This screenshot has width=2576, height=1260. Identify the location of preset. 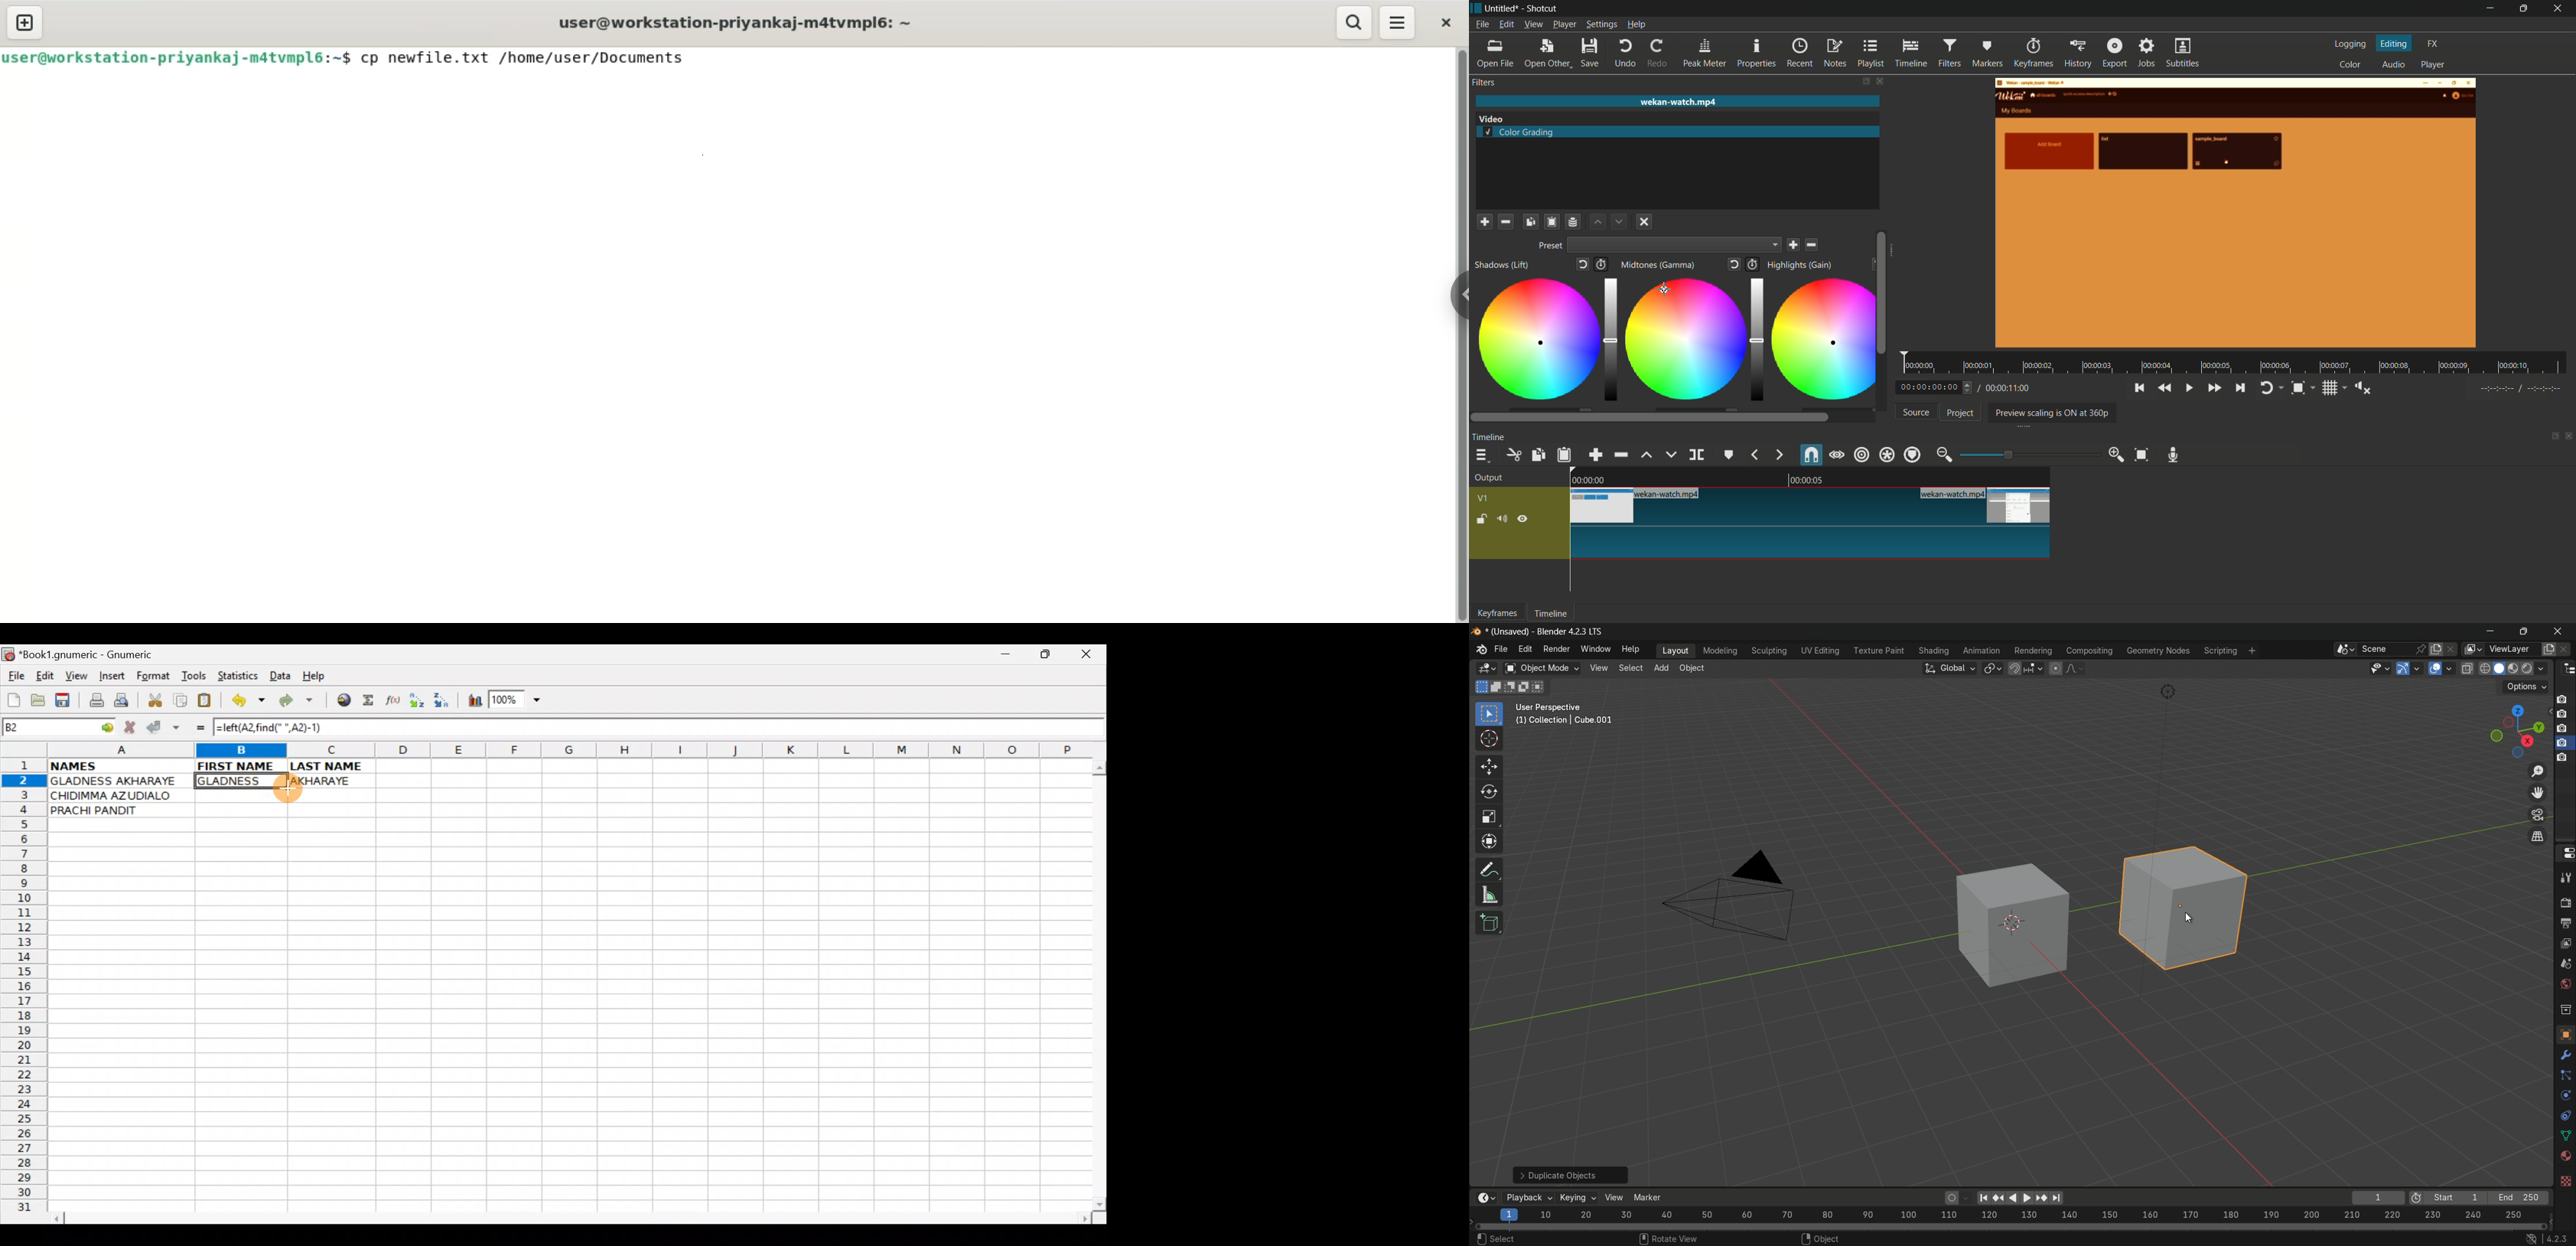
(1550, 245).